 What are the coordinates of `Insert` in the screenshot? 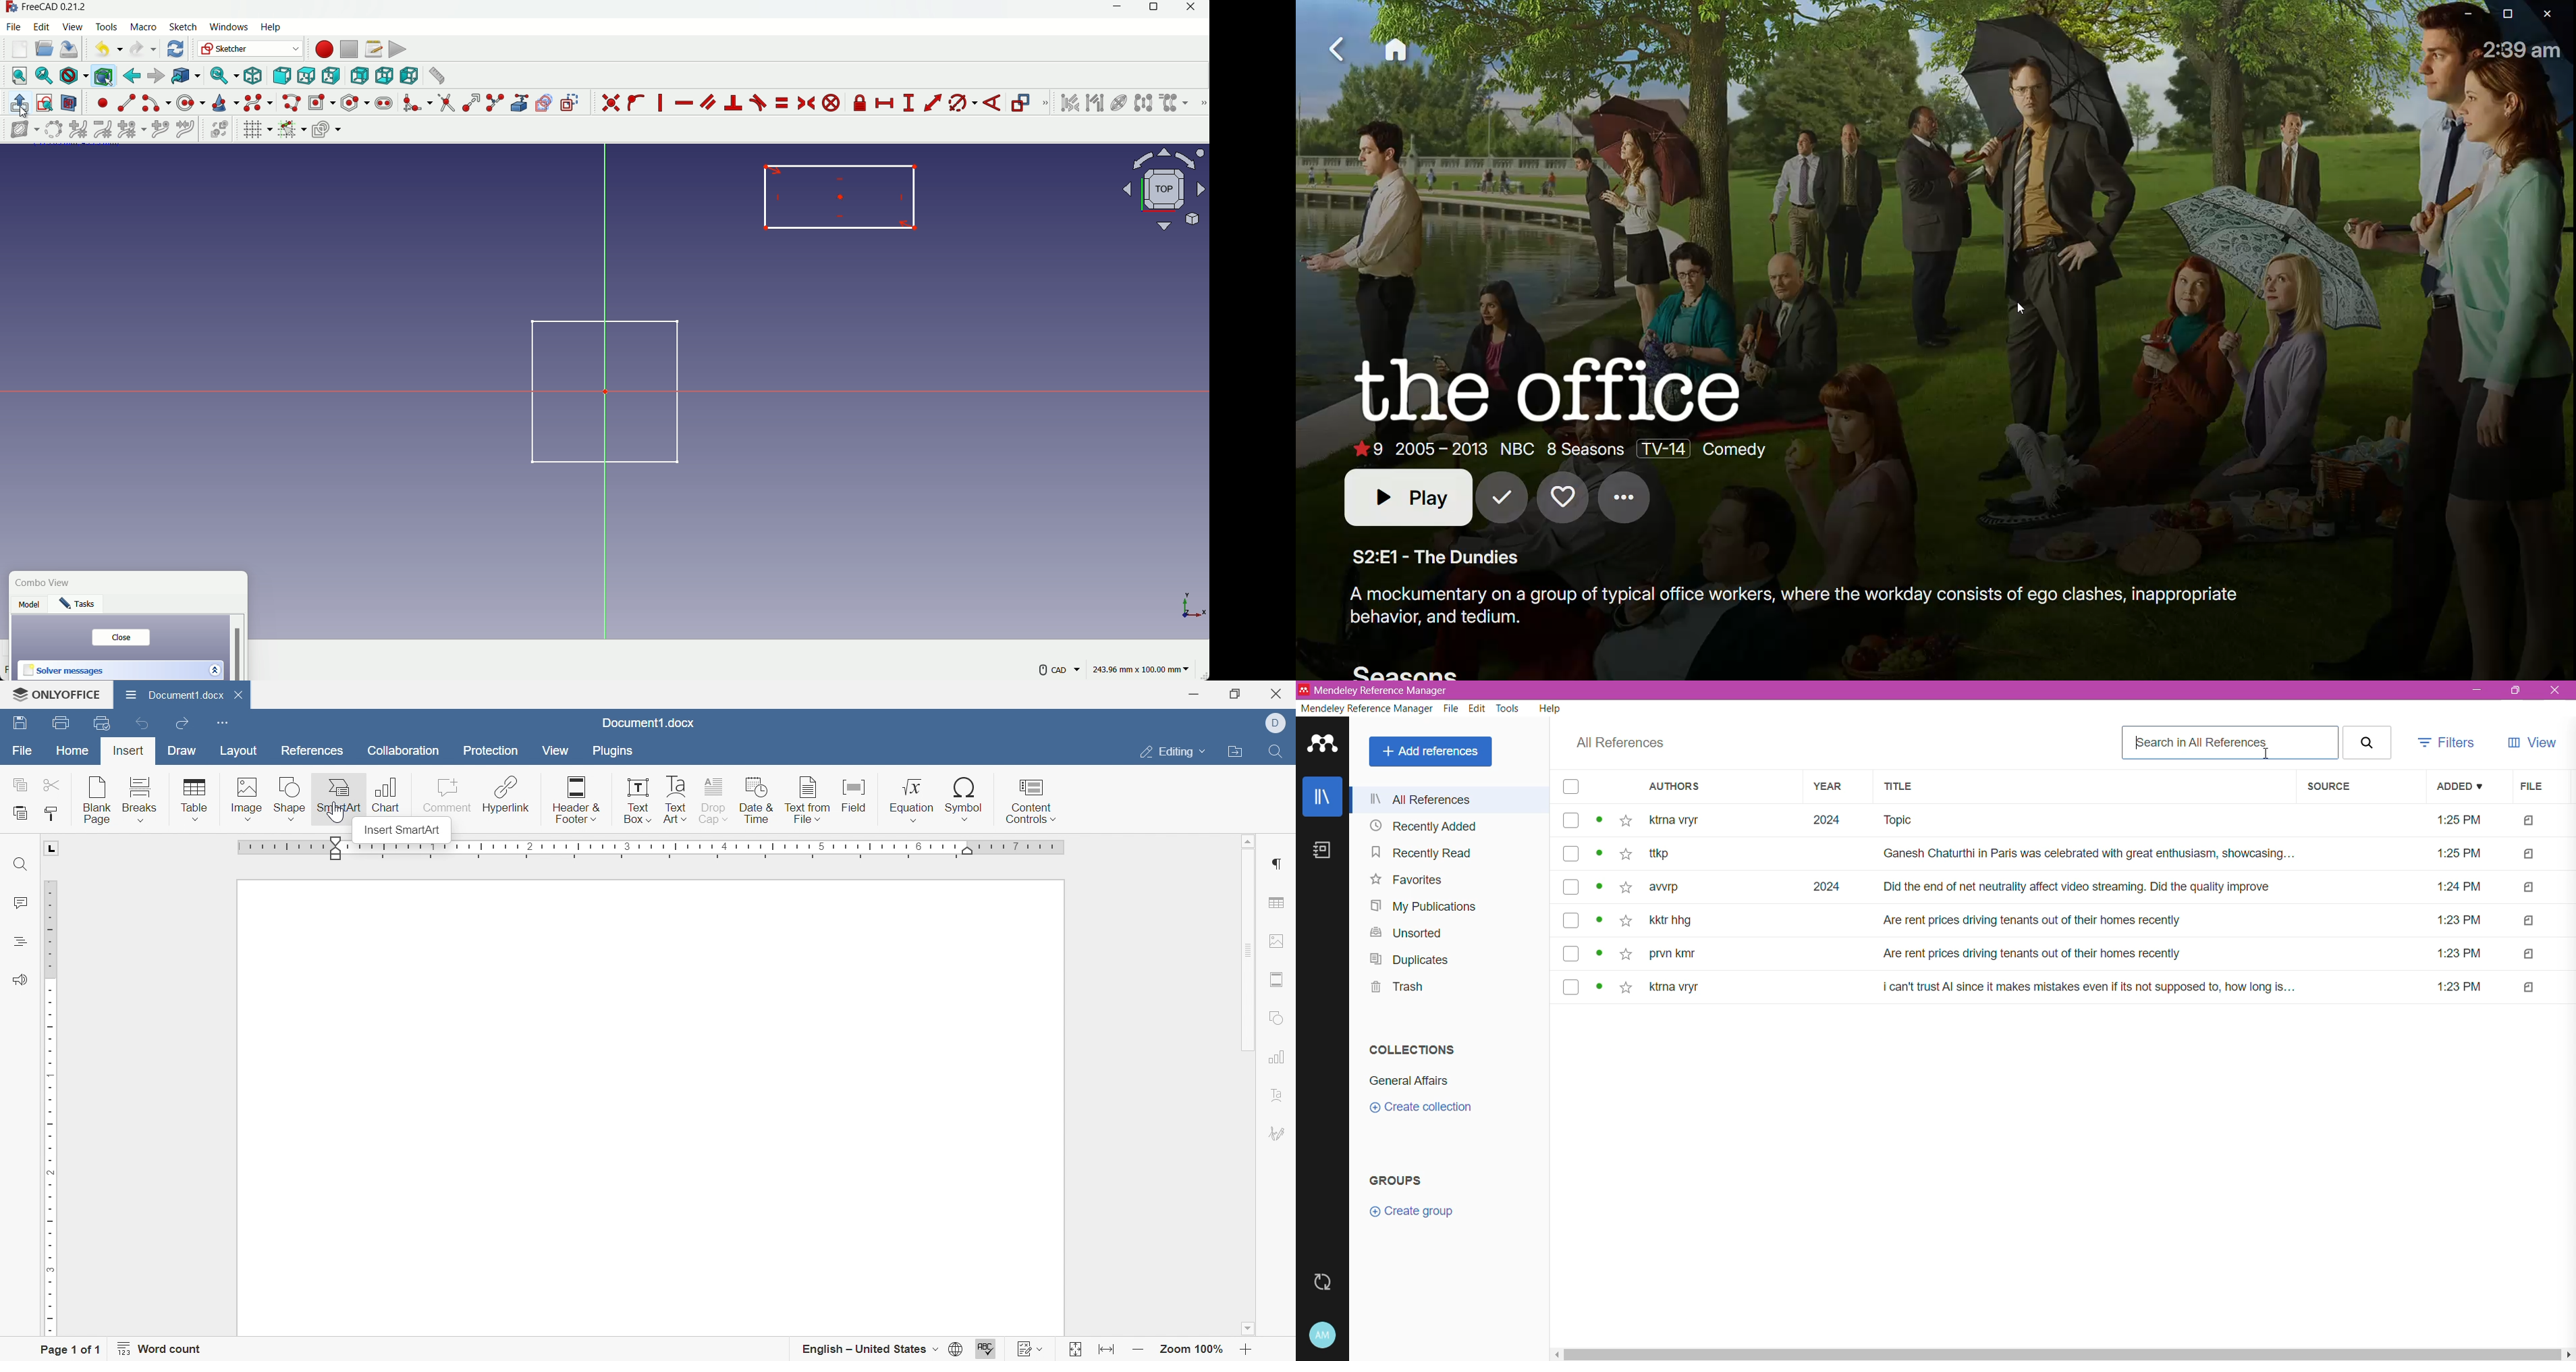 It's located at (129, 751).